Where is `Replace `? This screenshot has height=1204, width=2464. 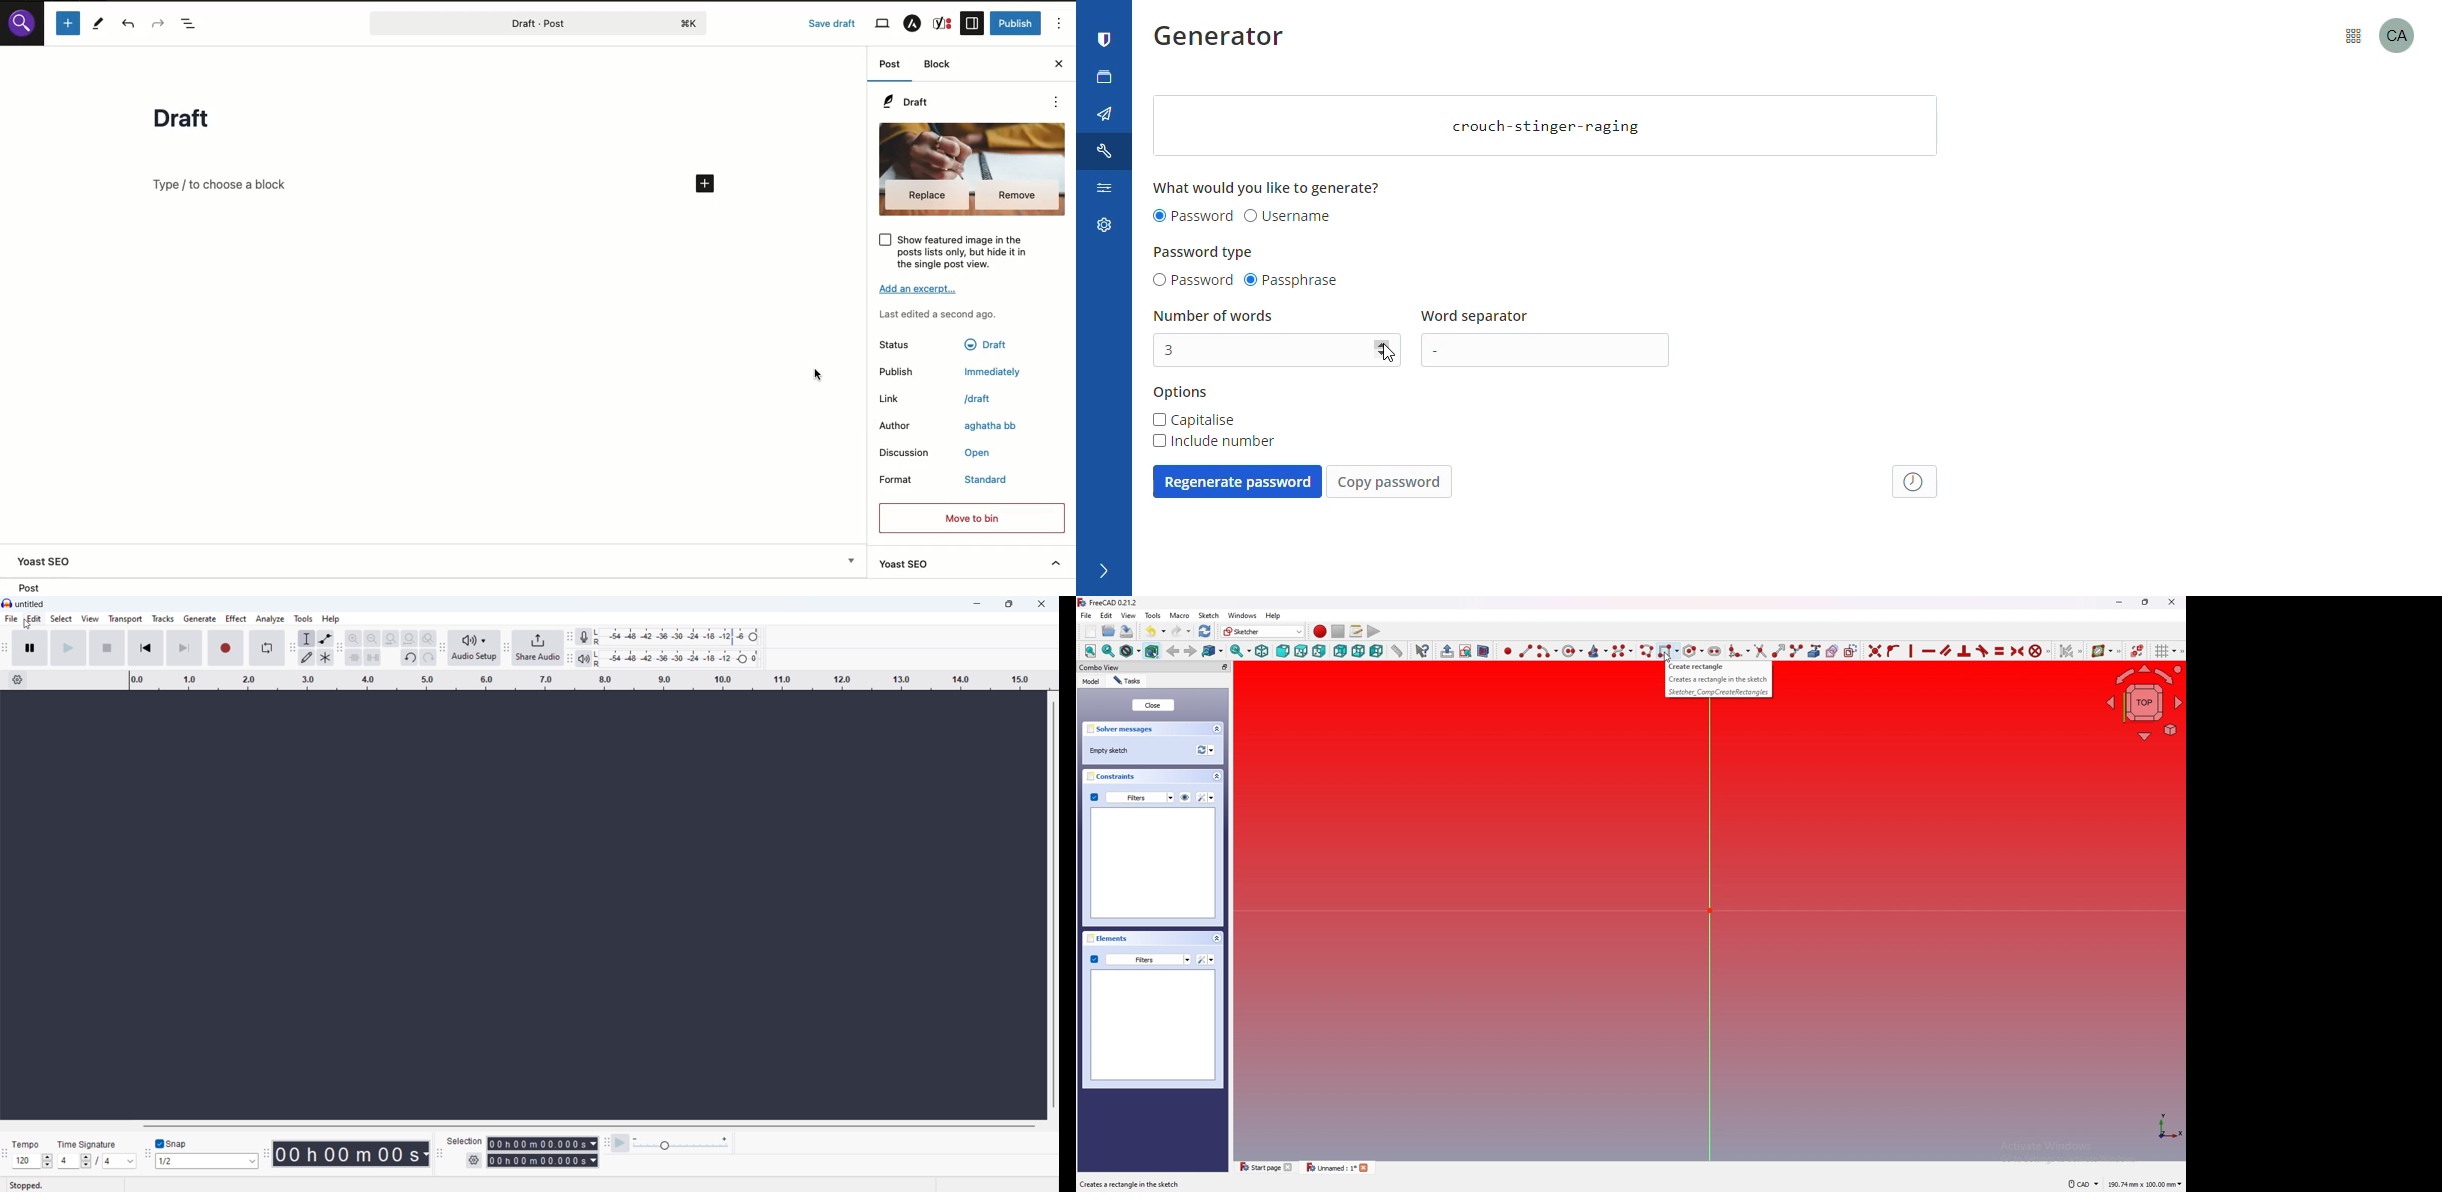 Replace  is located at coordinates (927, 195).